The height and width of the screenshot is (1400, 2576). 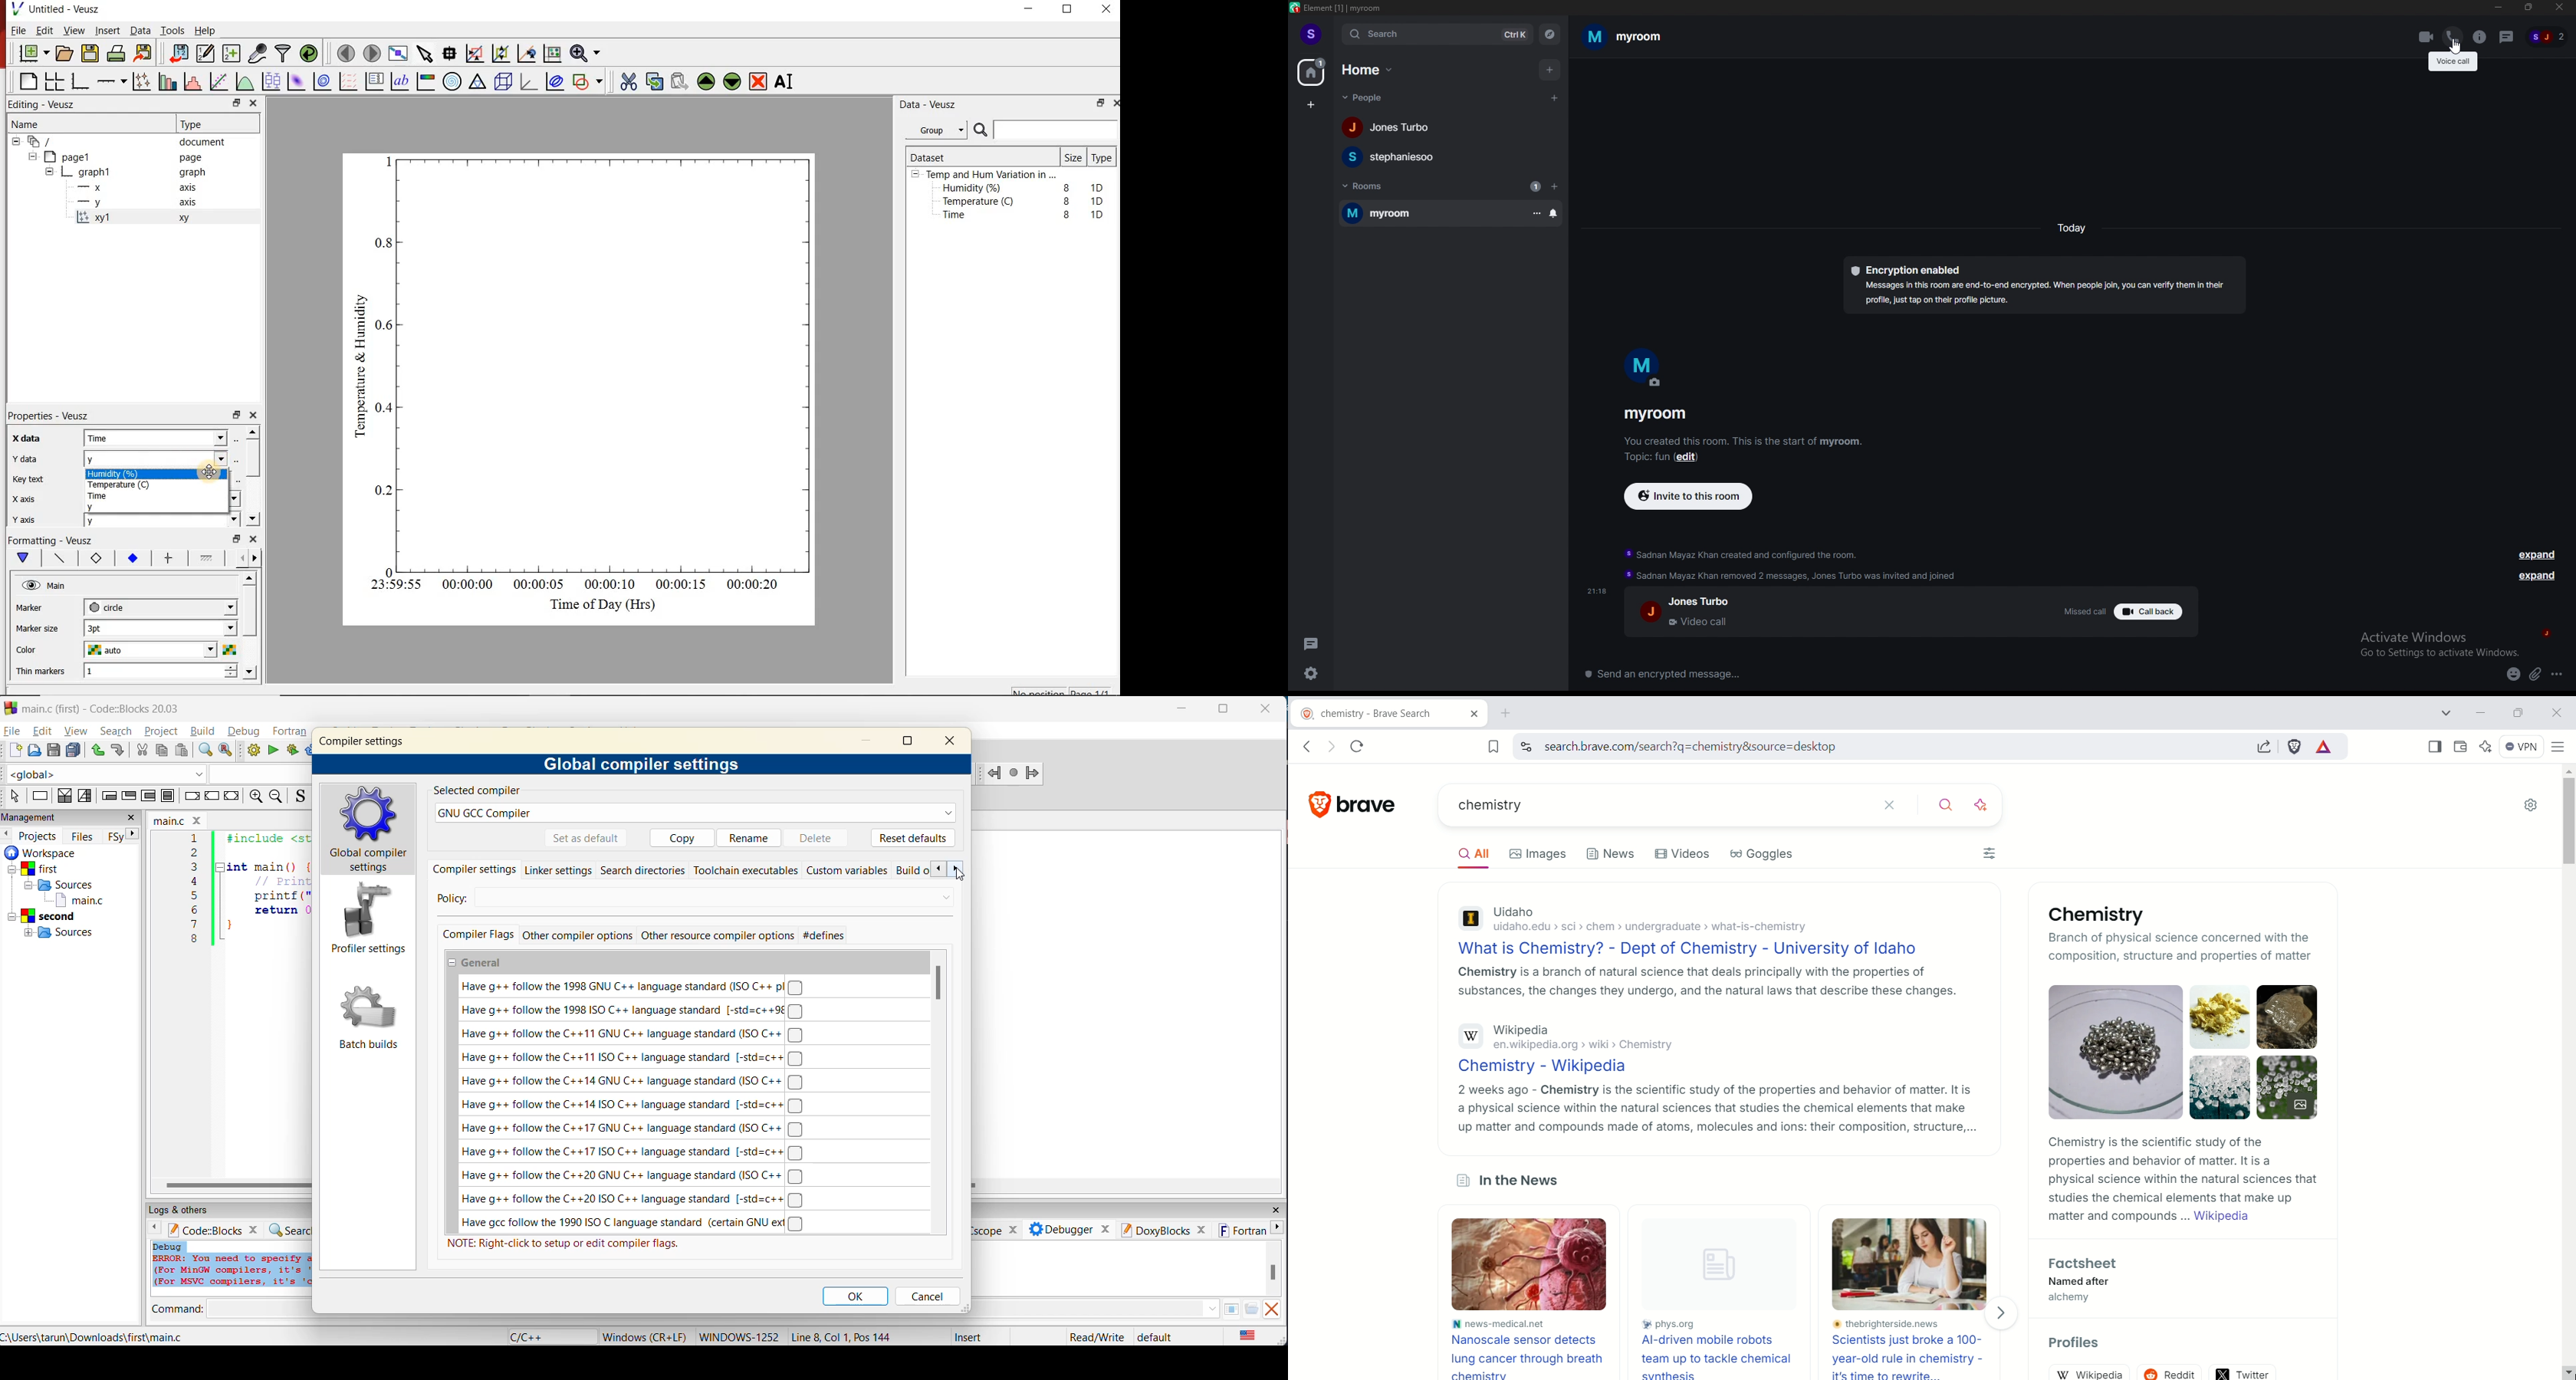 I want to click on Insert, so click(x=970, y=1336).